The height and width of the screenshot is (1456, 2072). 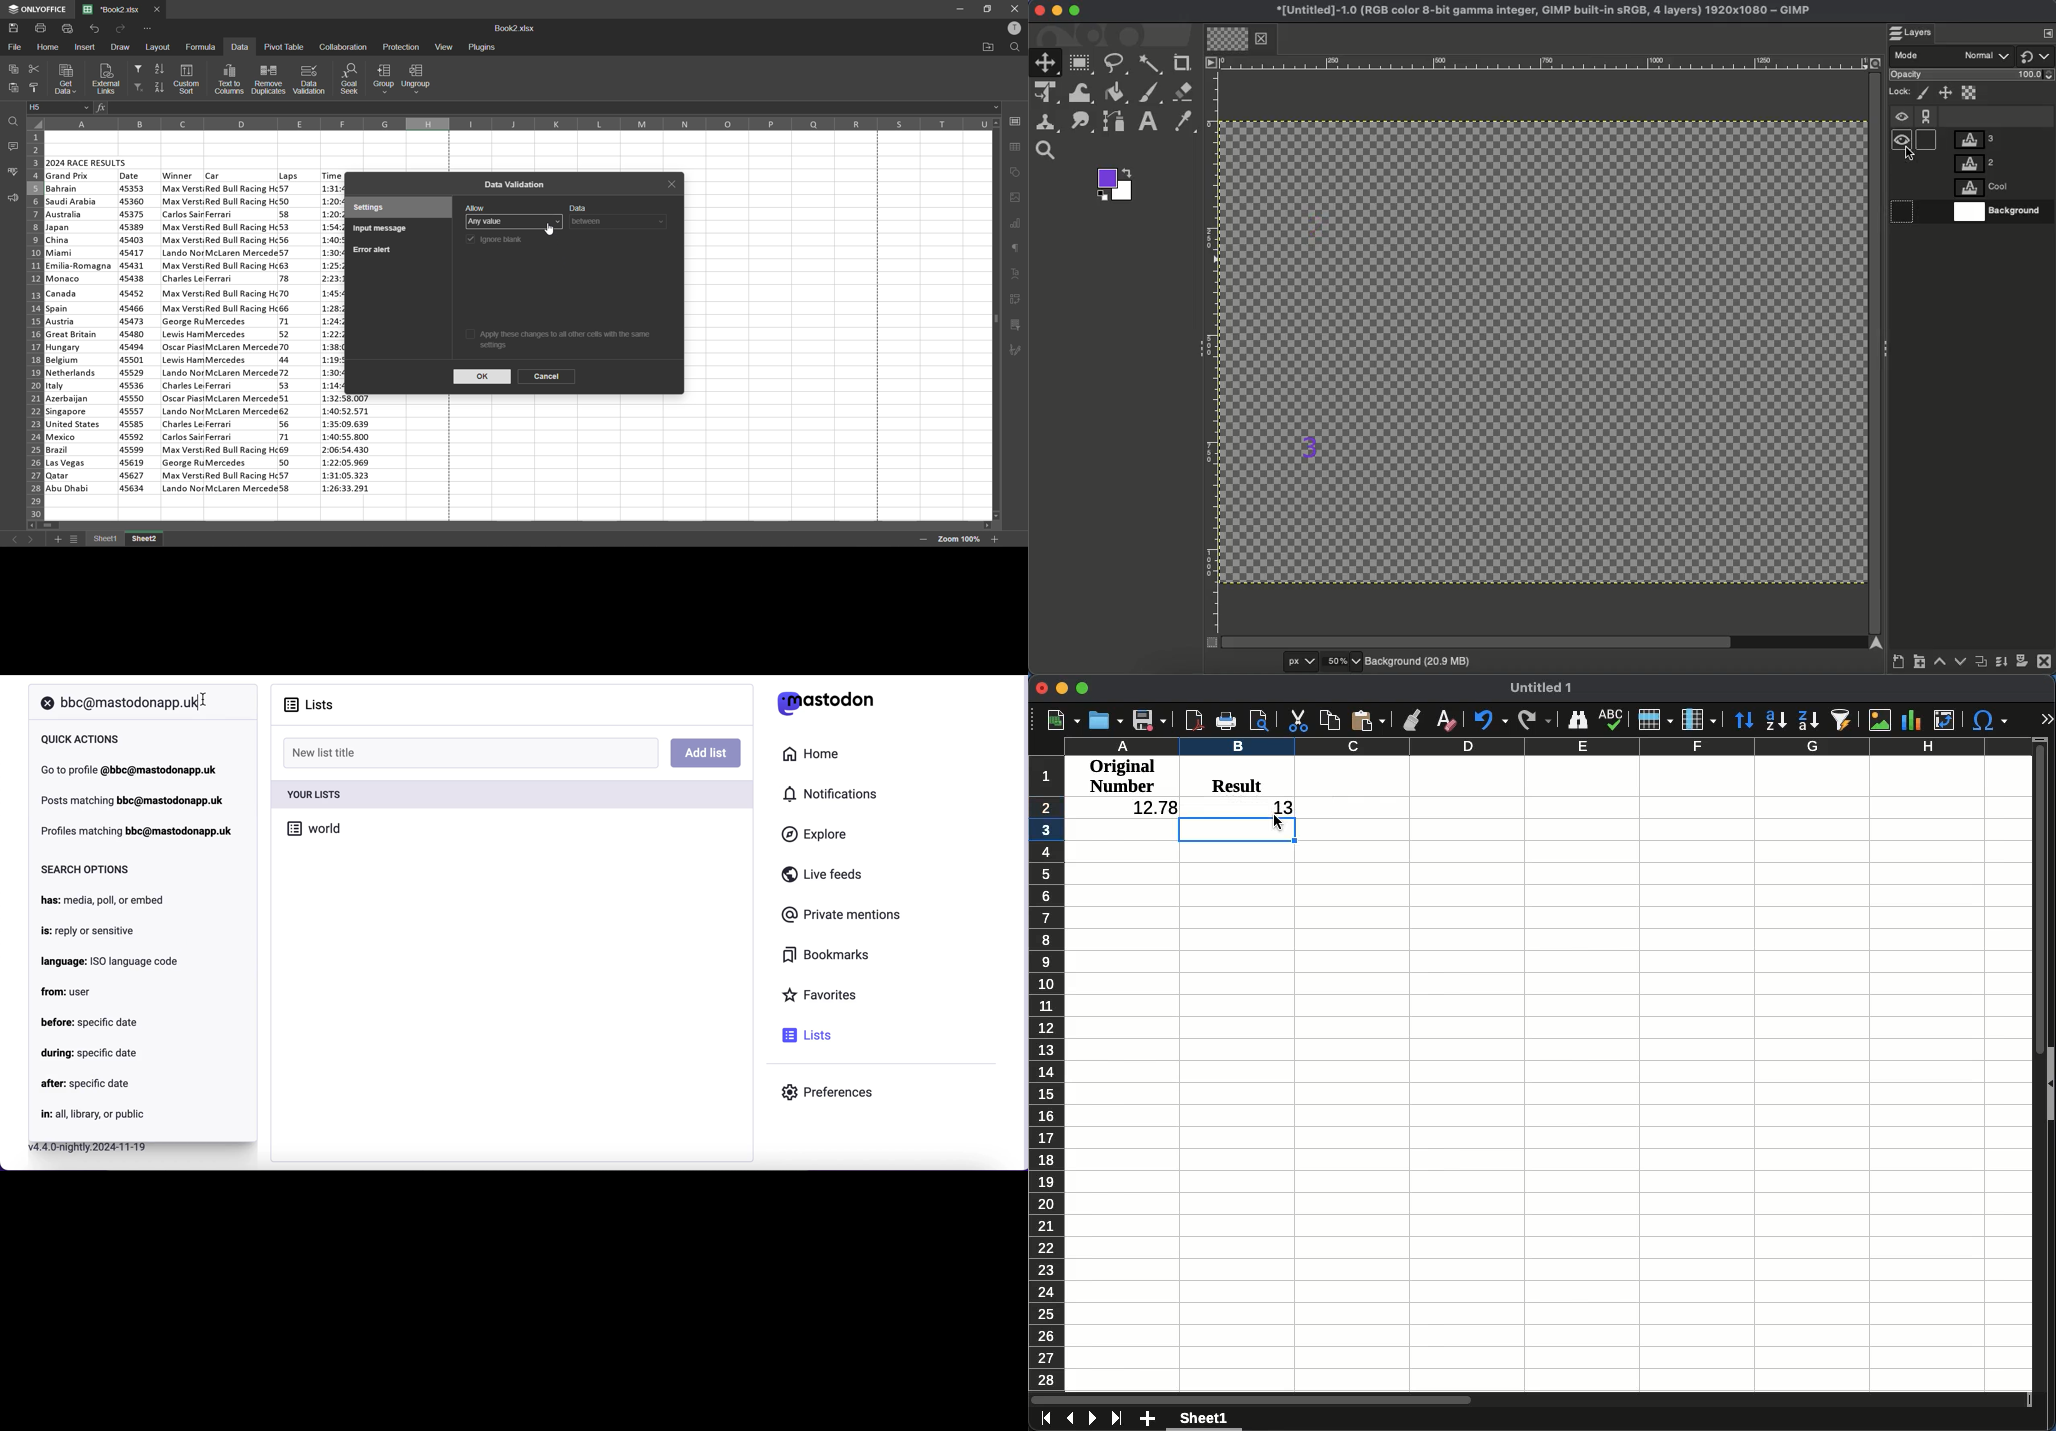 What do you see at coordinates (1953, 57) in the screenshot?
I see `Mode` at bounding box center [1953, 57].